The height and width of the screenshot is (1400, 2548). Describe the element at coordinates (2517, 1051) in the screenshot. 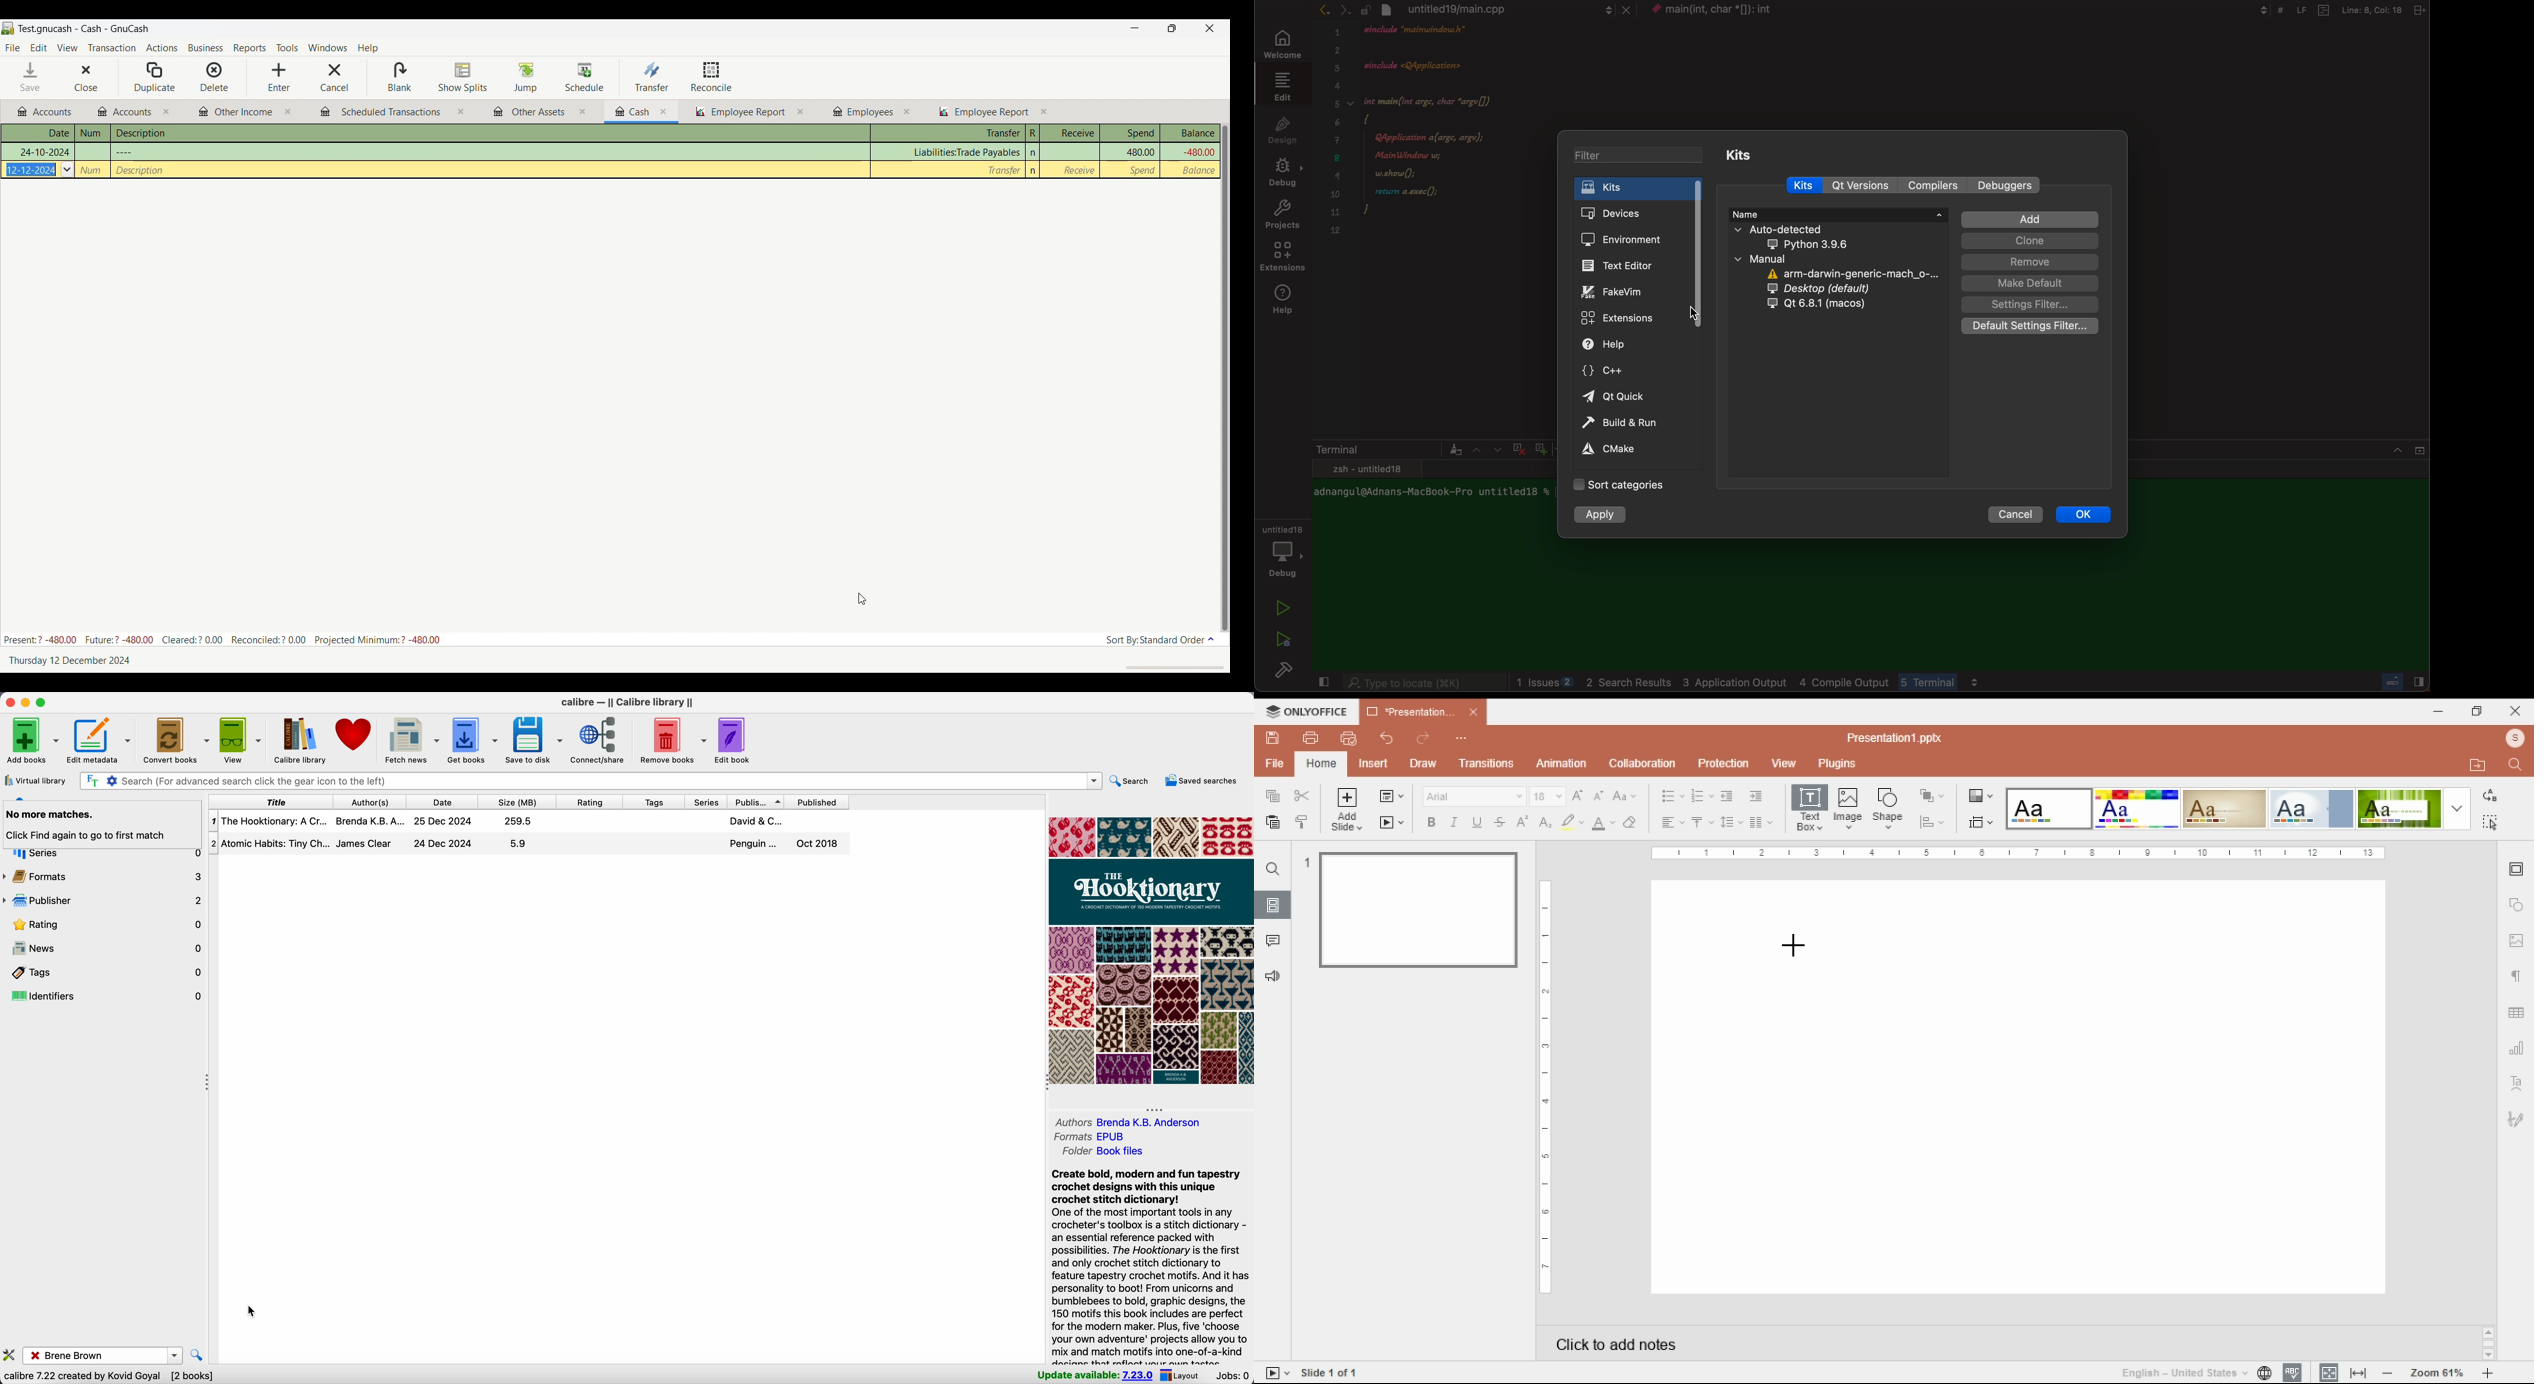

I see `chart settings` at that location.